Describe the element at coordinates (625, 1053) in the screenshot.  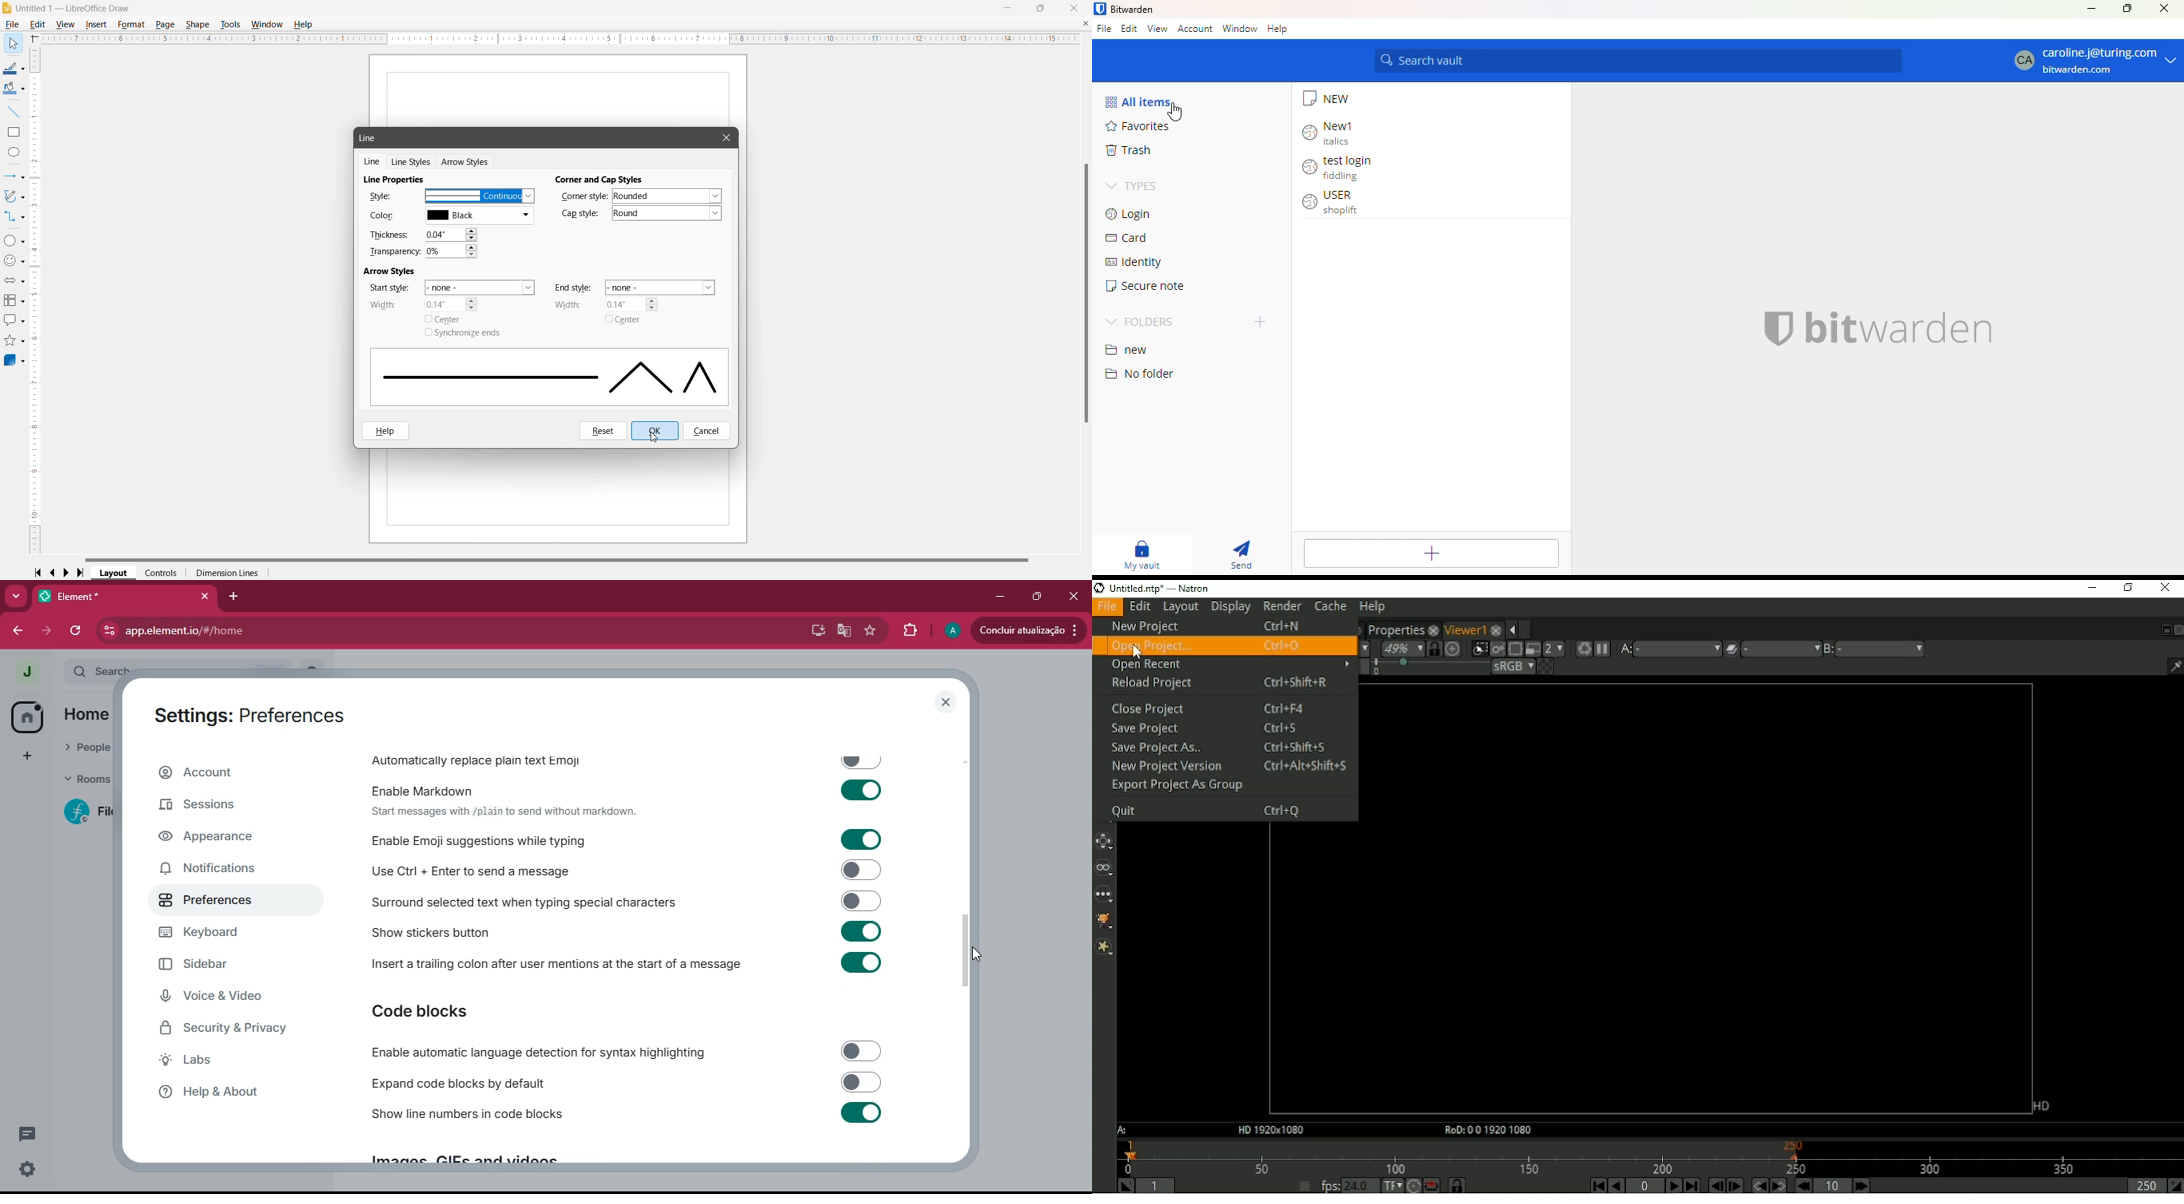
I see `Enable automatic language detection for syntax highlighting` at that location.